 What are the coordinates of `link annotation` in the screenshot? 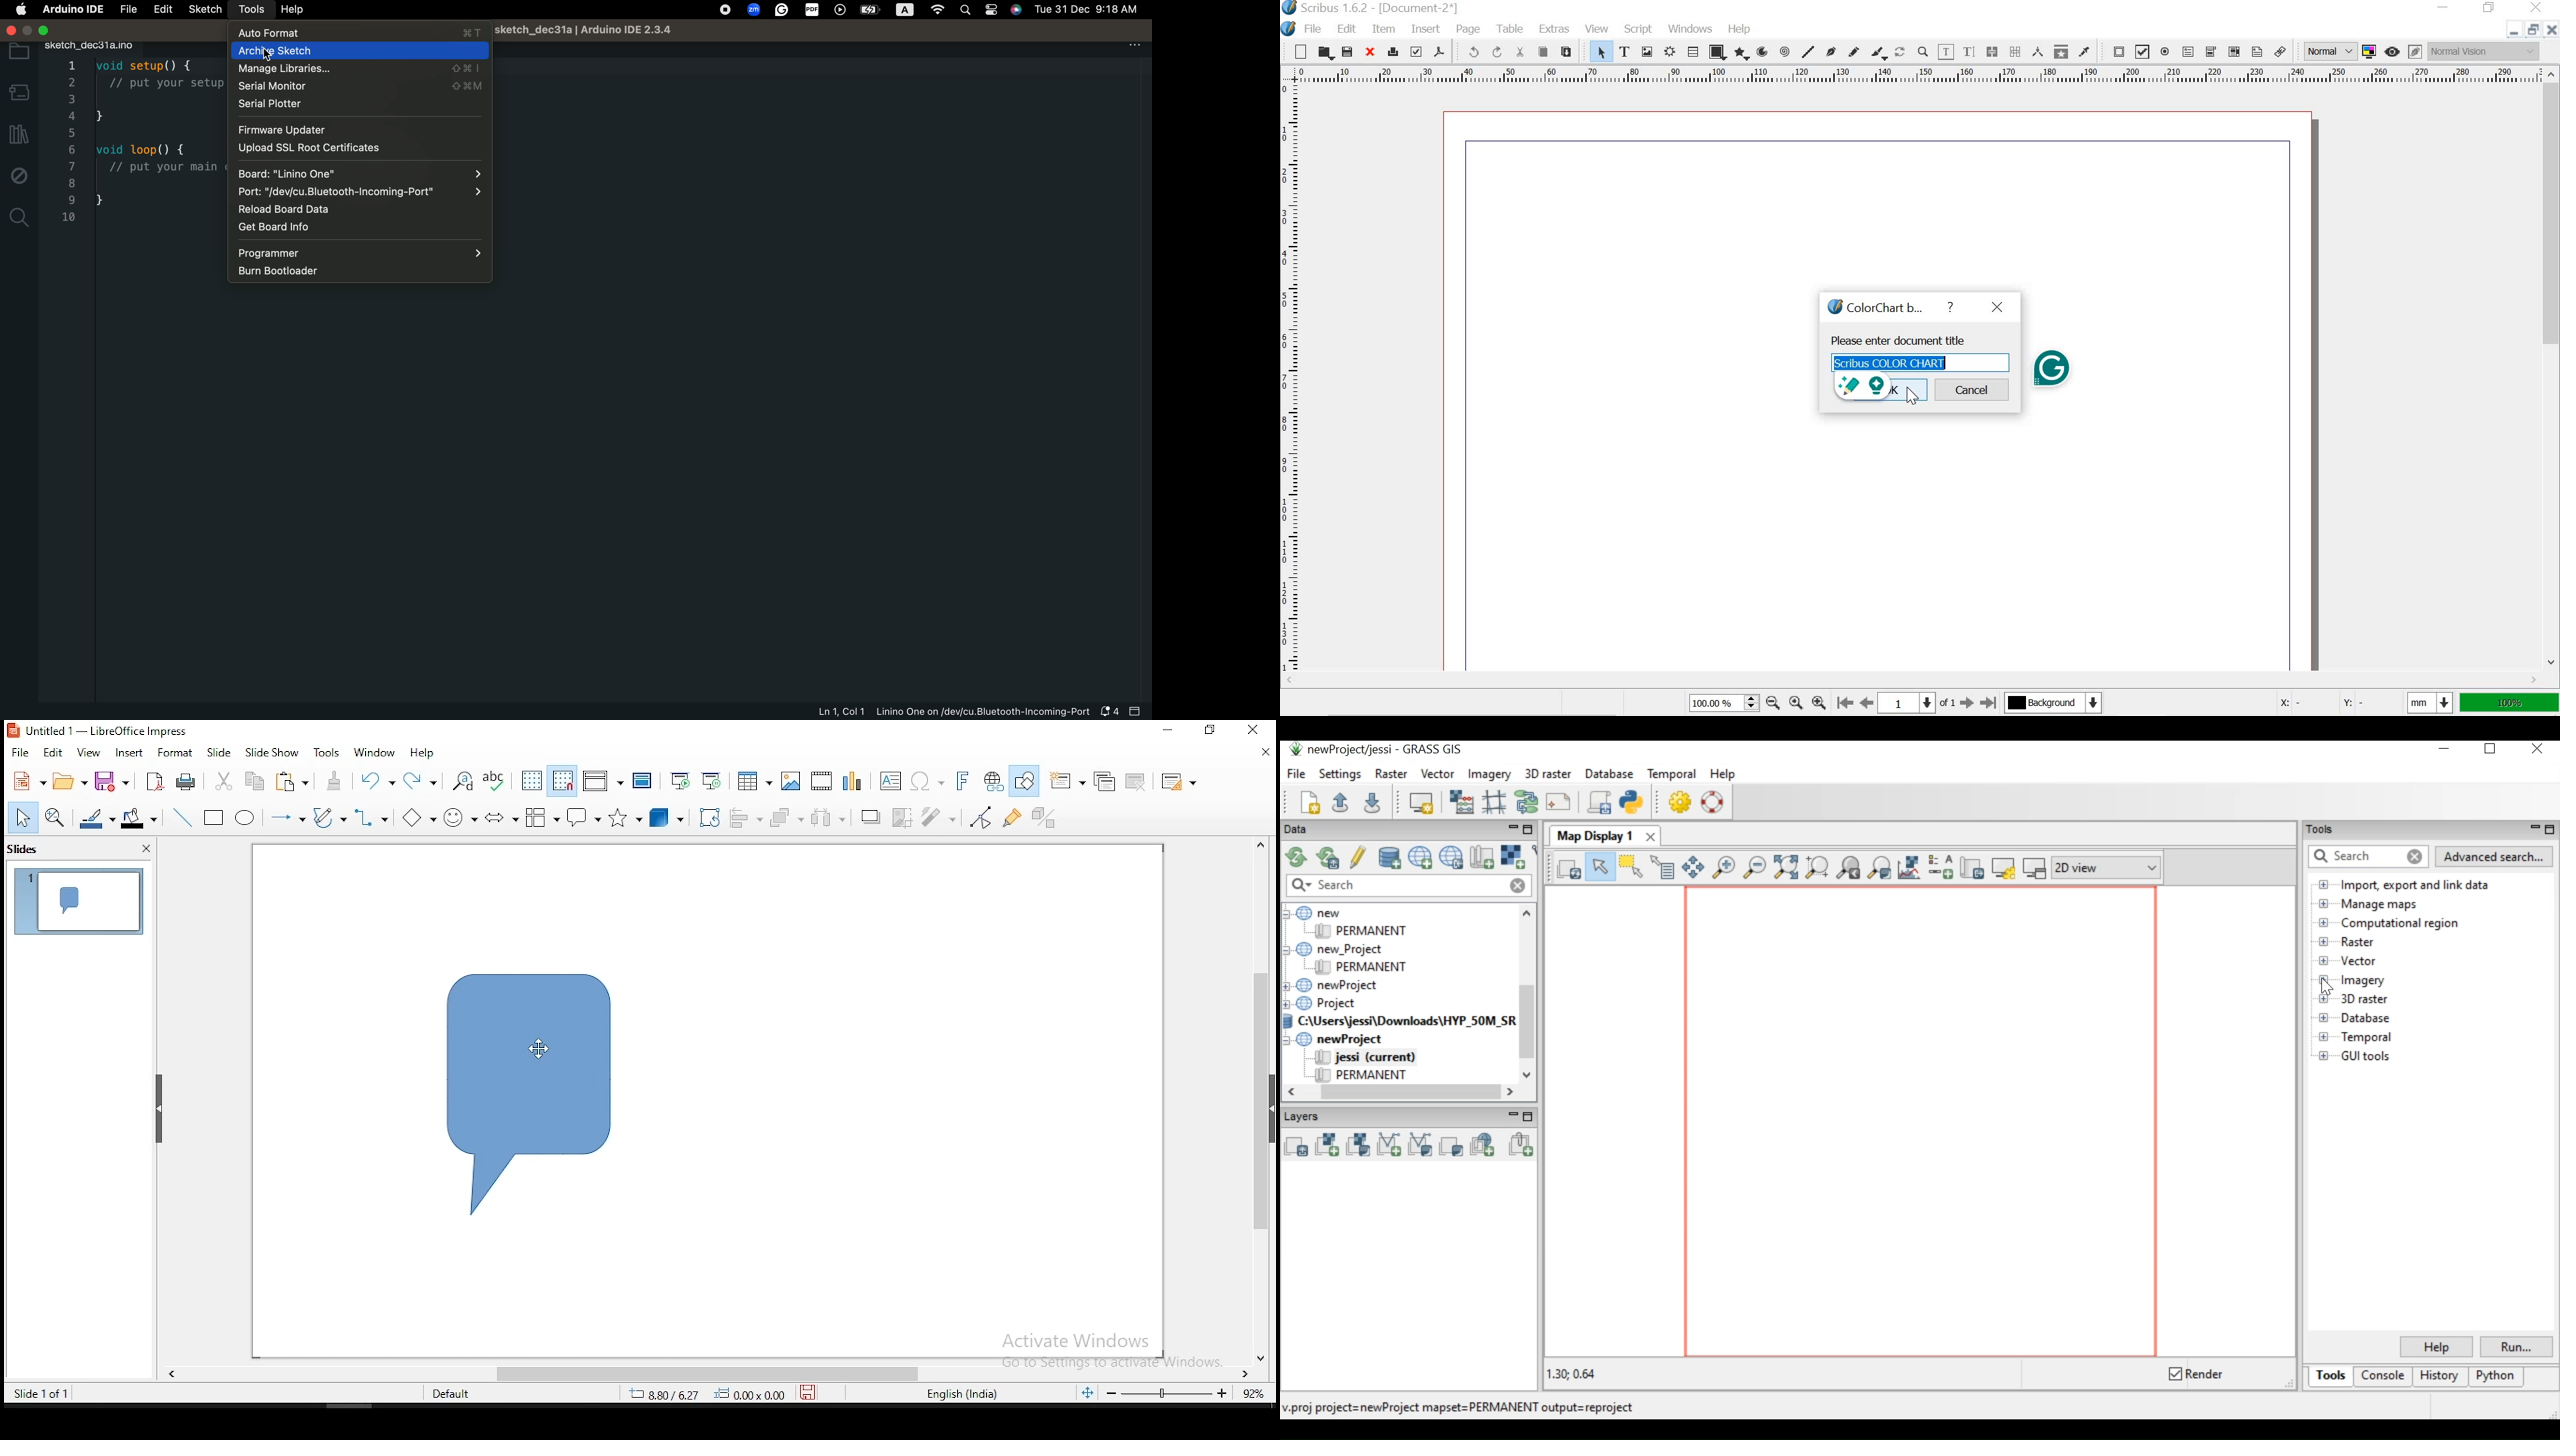 It's located at (2282, 52).